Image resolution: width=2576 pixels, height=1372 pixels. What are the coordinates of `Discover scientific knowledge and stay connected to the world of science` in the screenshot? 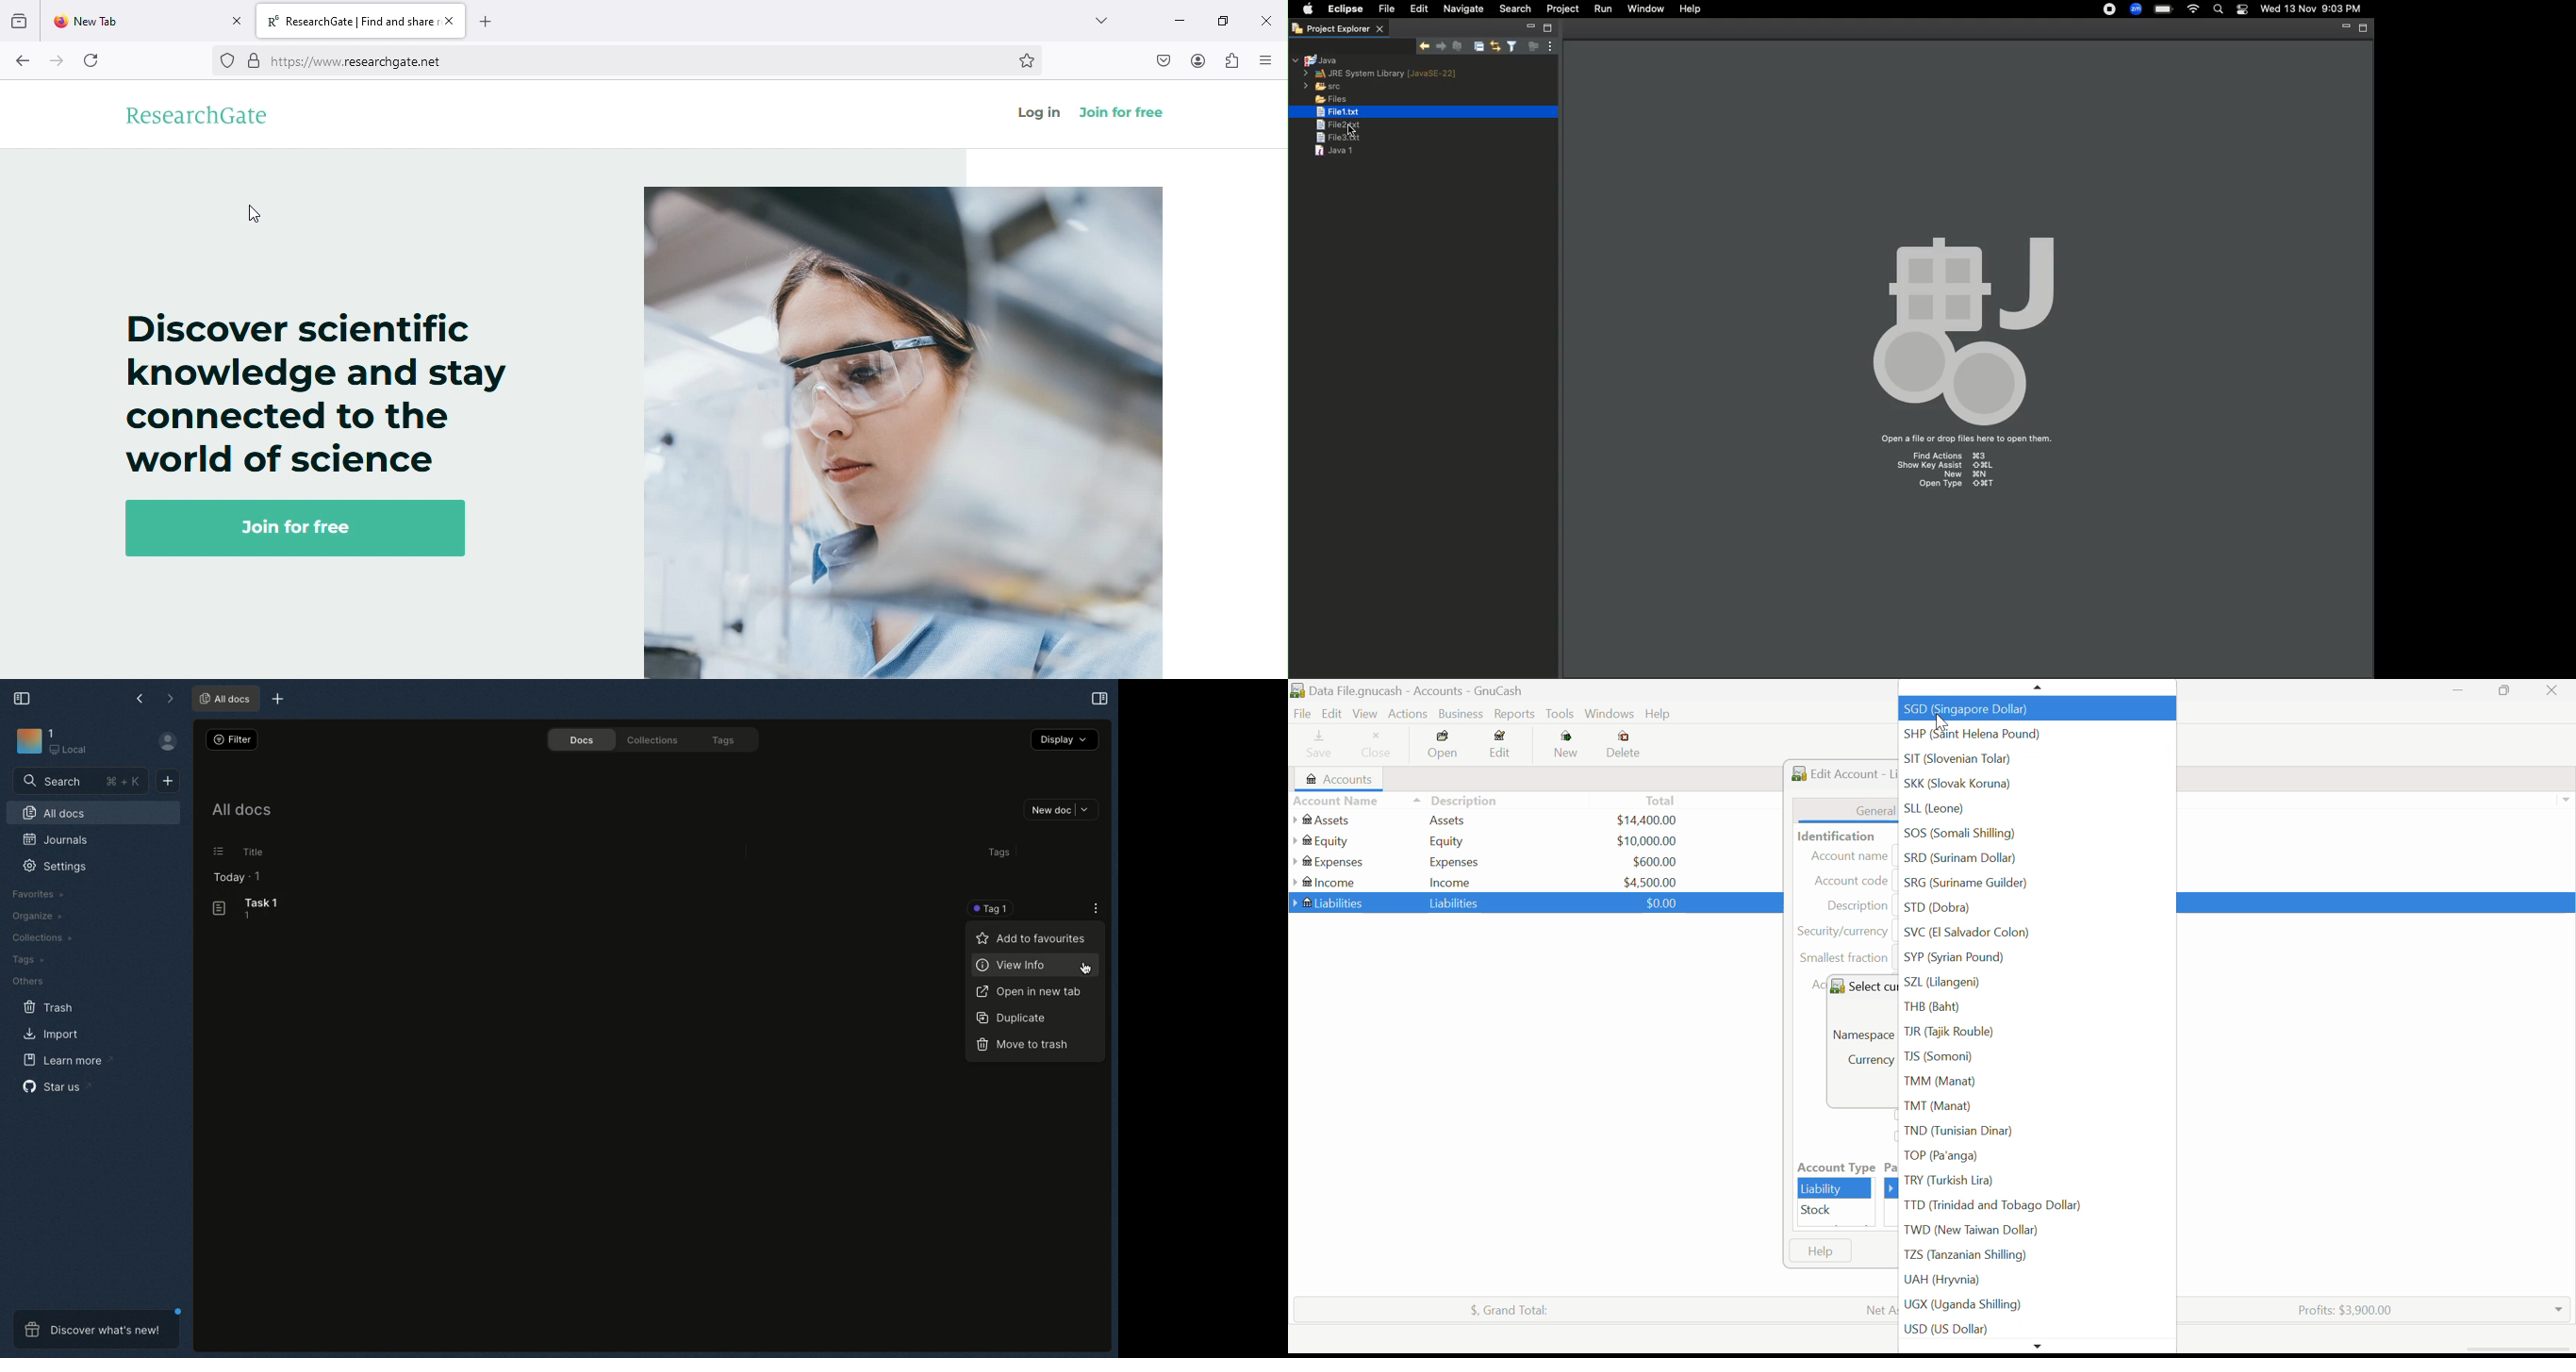 It's located at (316, 392).